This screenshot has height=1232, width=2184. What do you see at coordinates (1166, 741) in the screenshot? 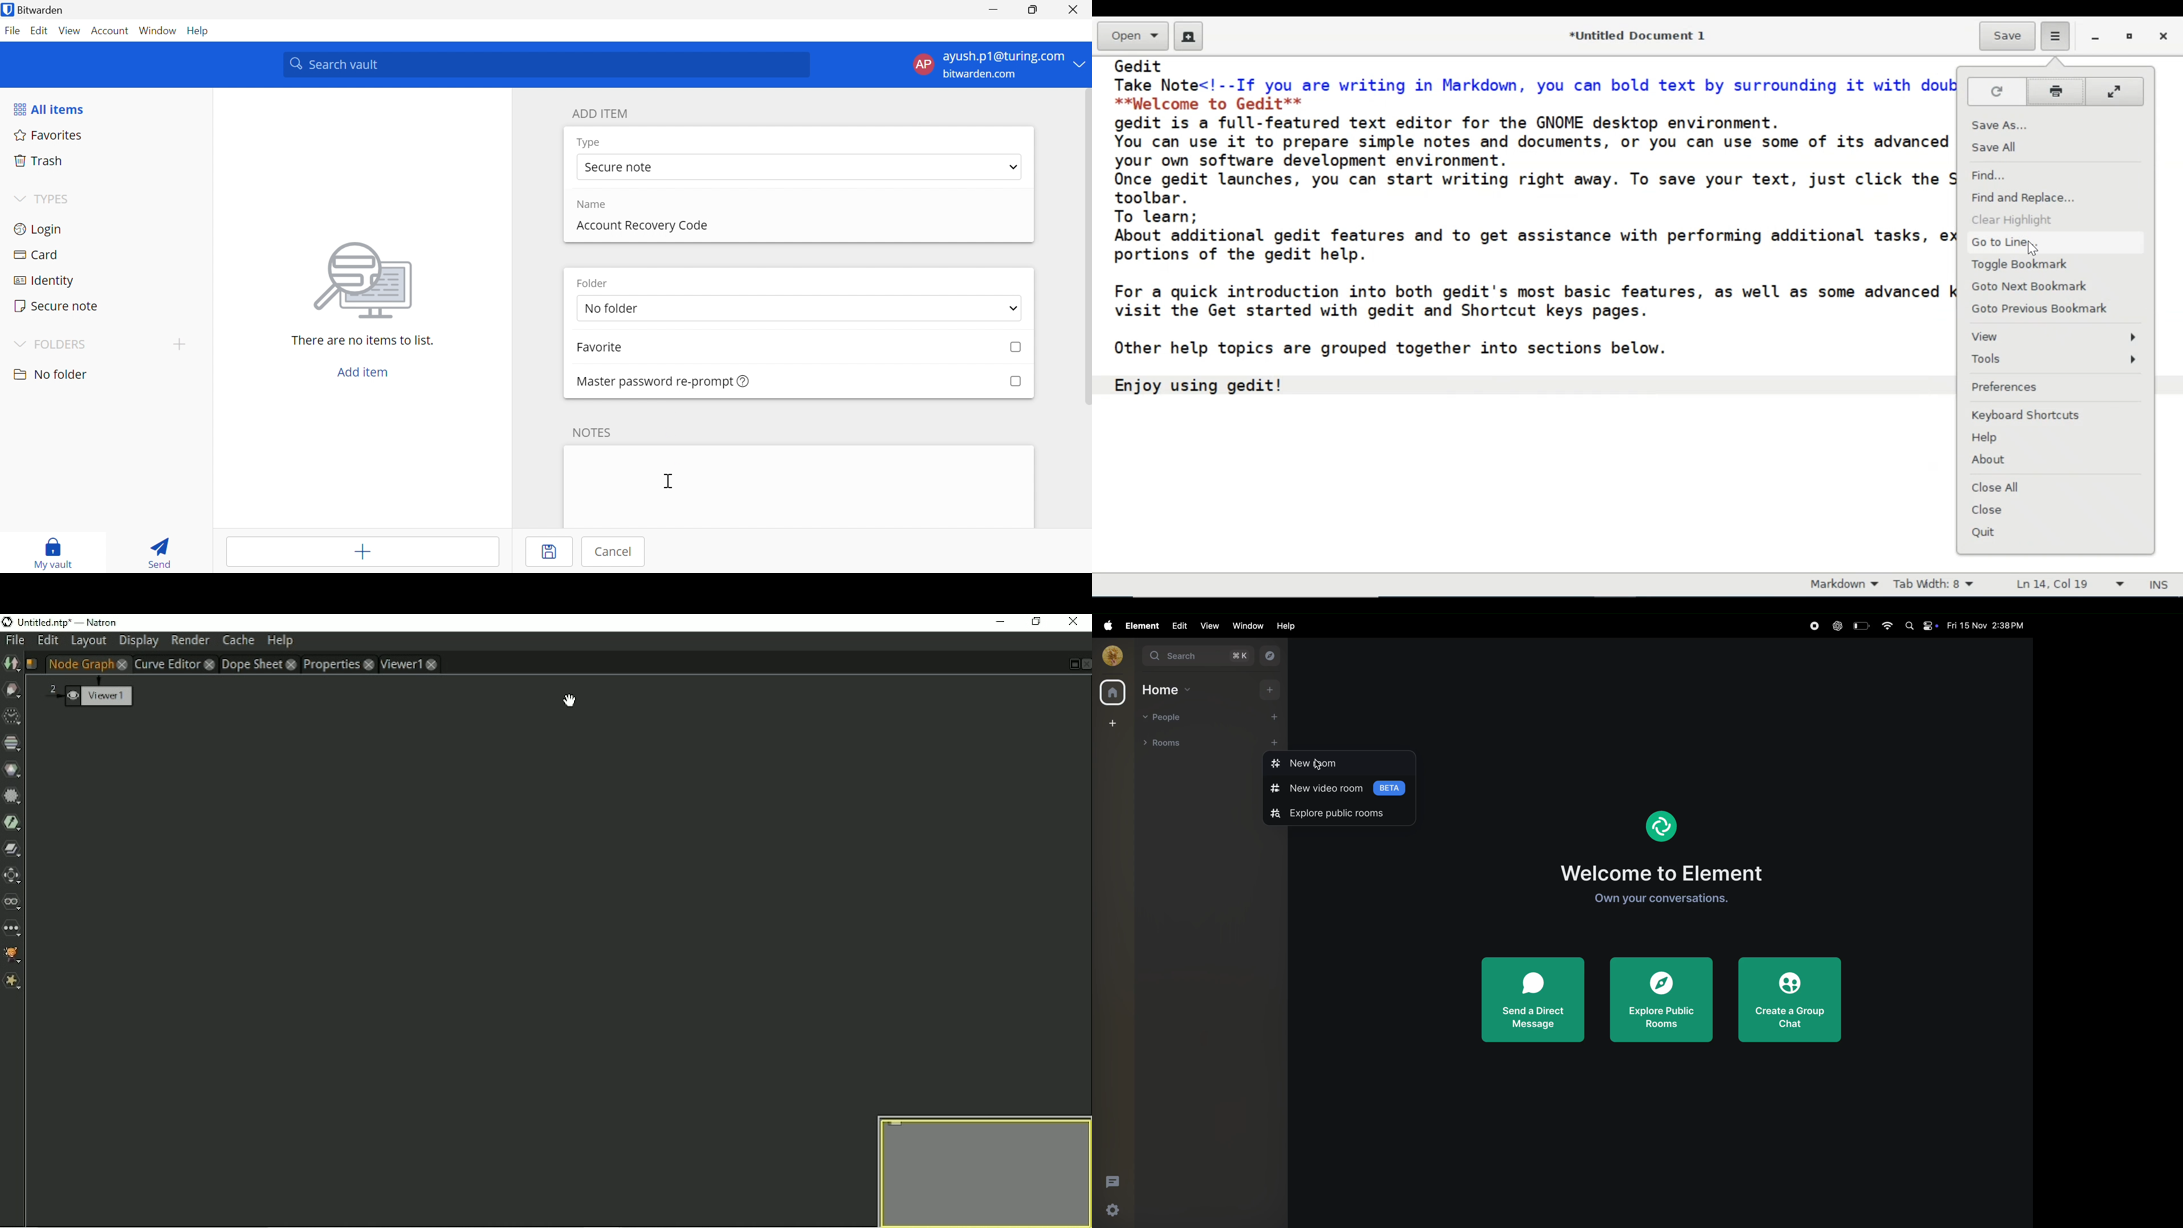
I see `rooms` at bounding box center [1166, 741].